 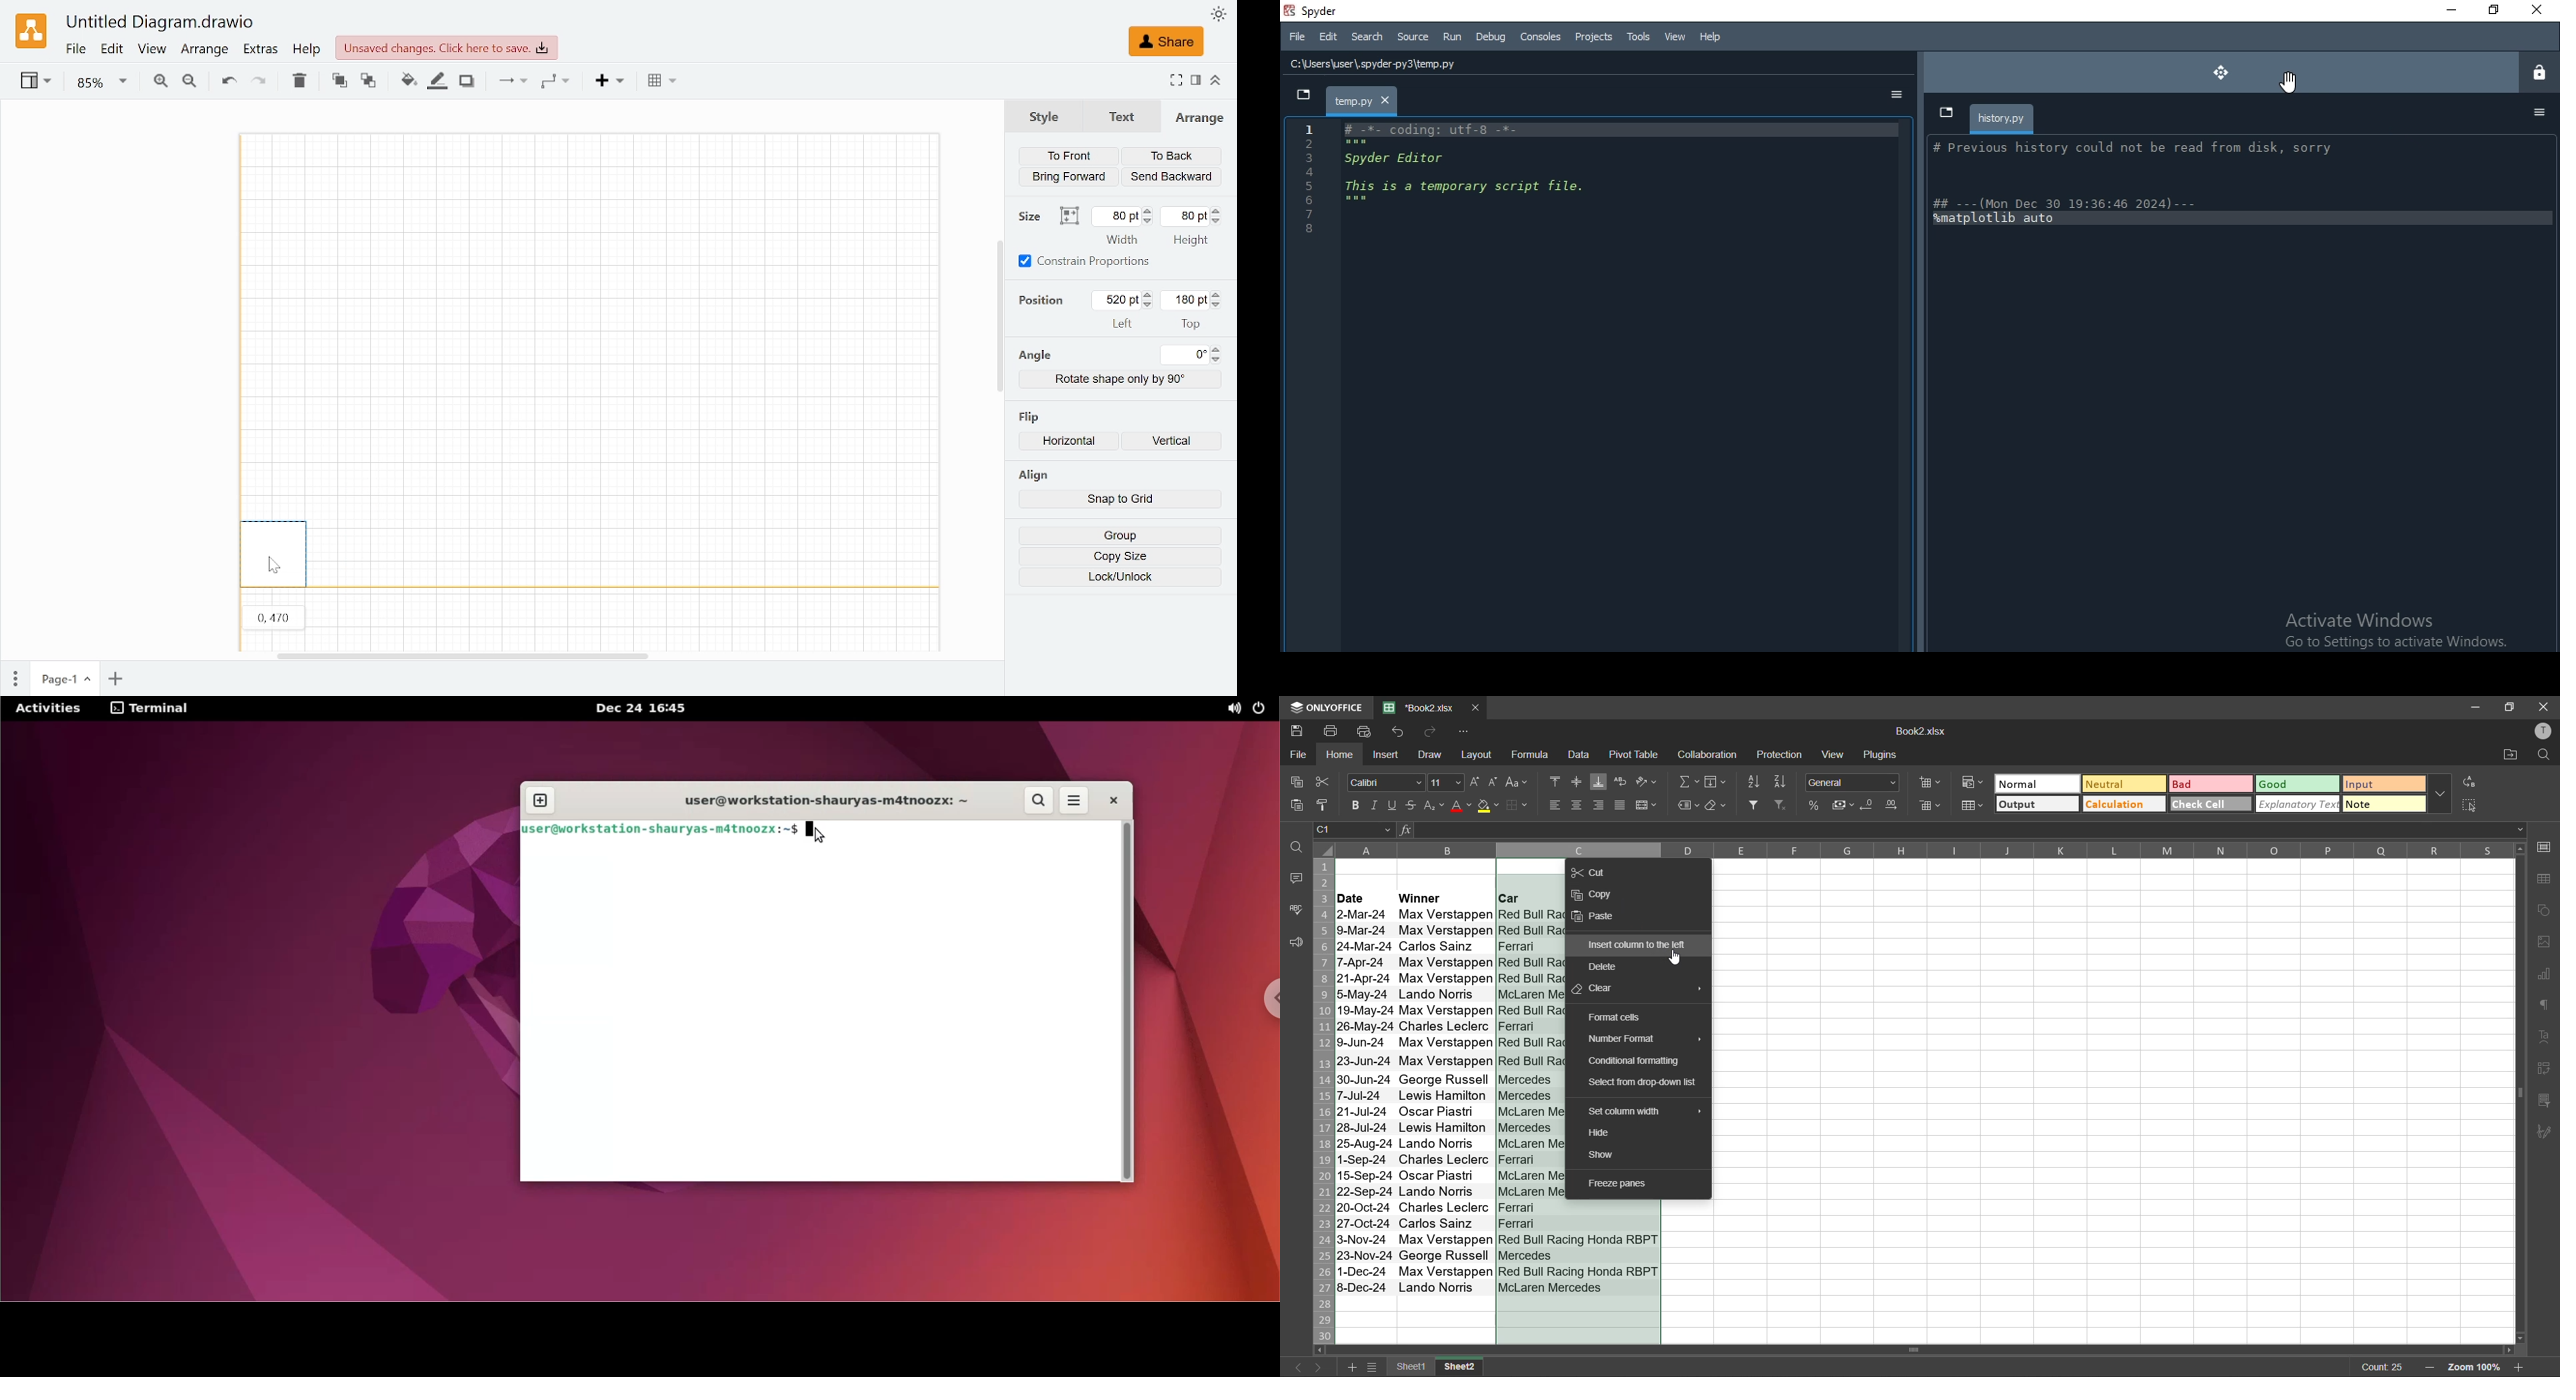 What do you see at coordinates (1324, 1101) in the screenshot?
I see `row numbers` at bounding box center [1324, 1101].